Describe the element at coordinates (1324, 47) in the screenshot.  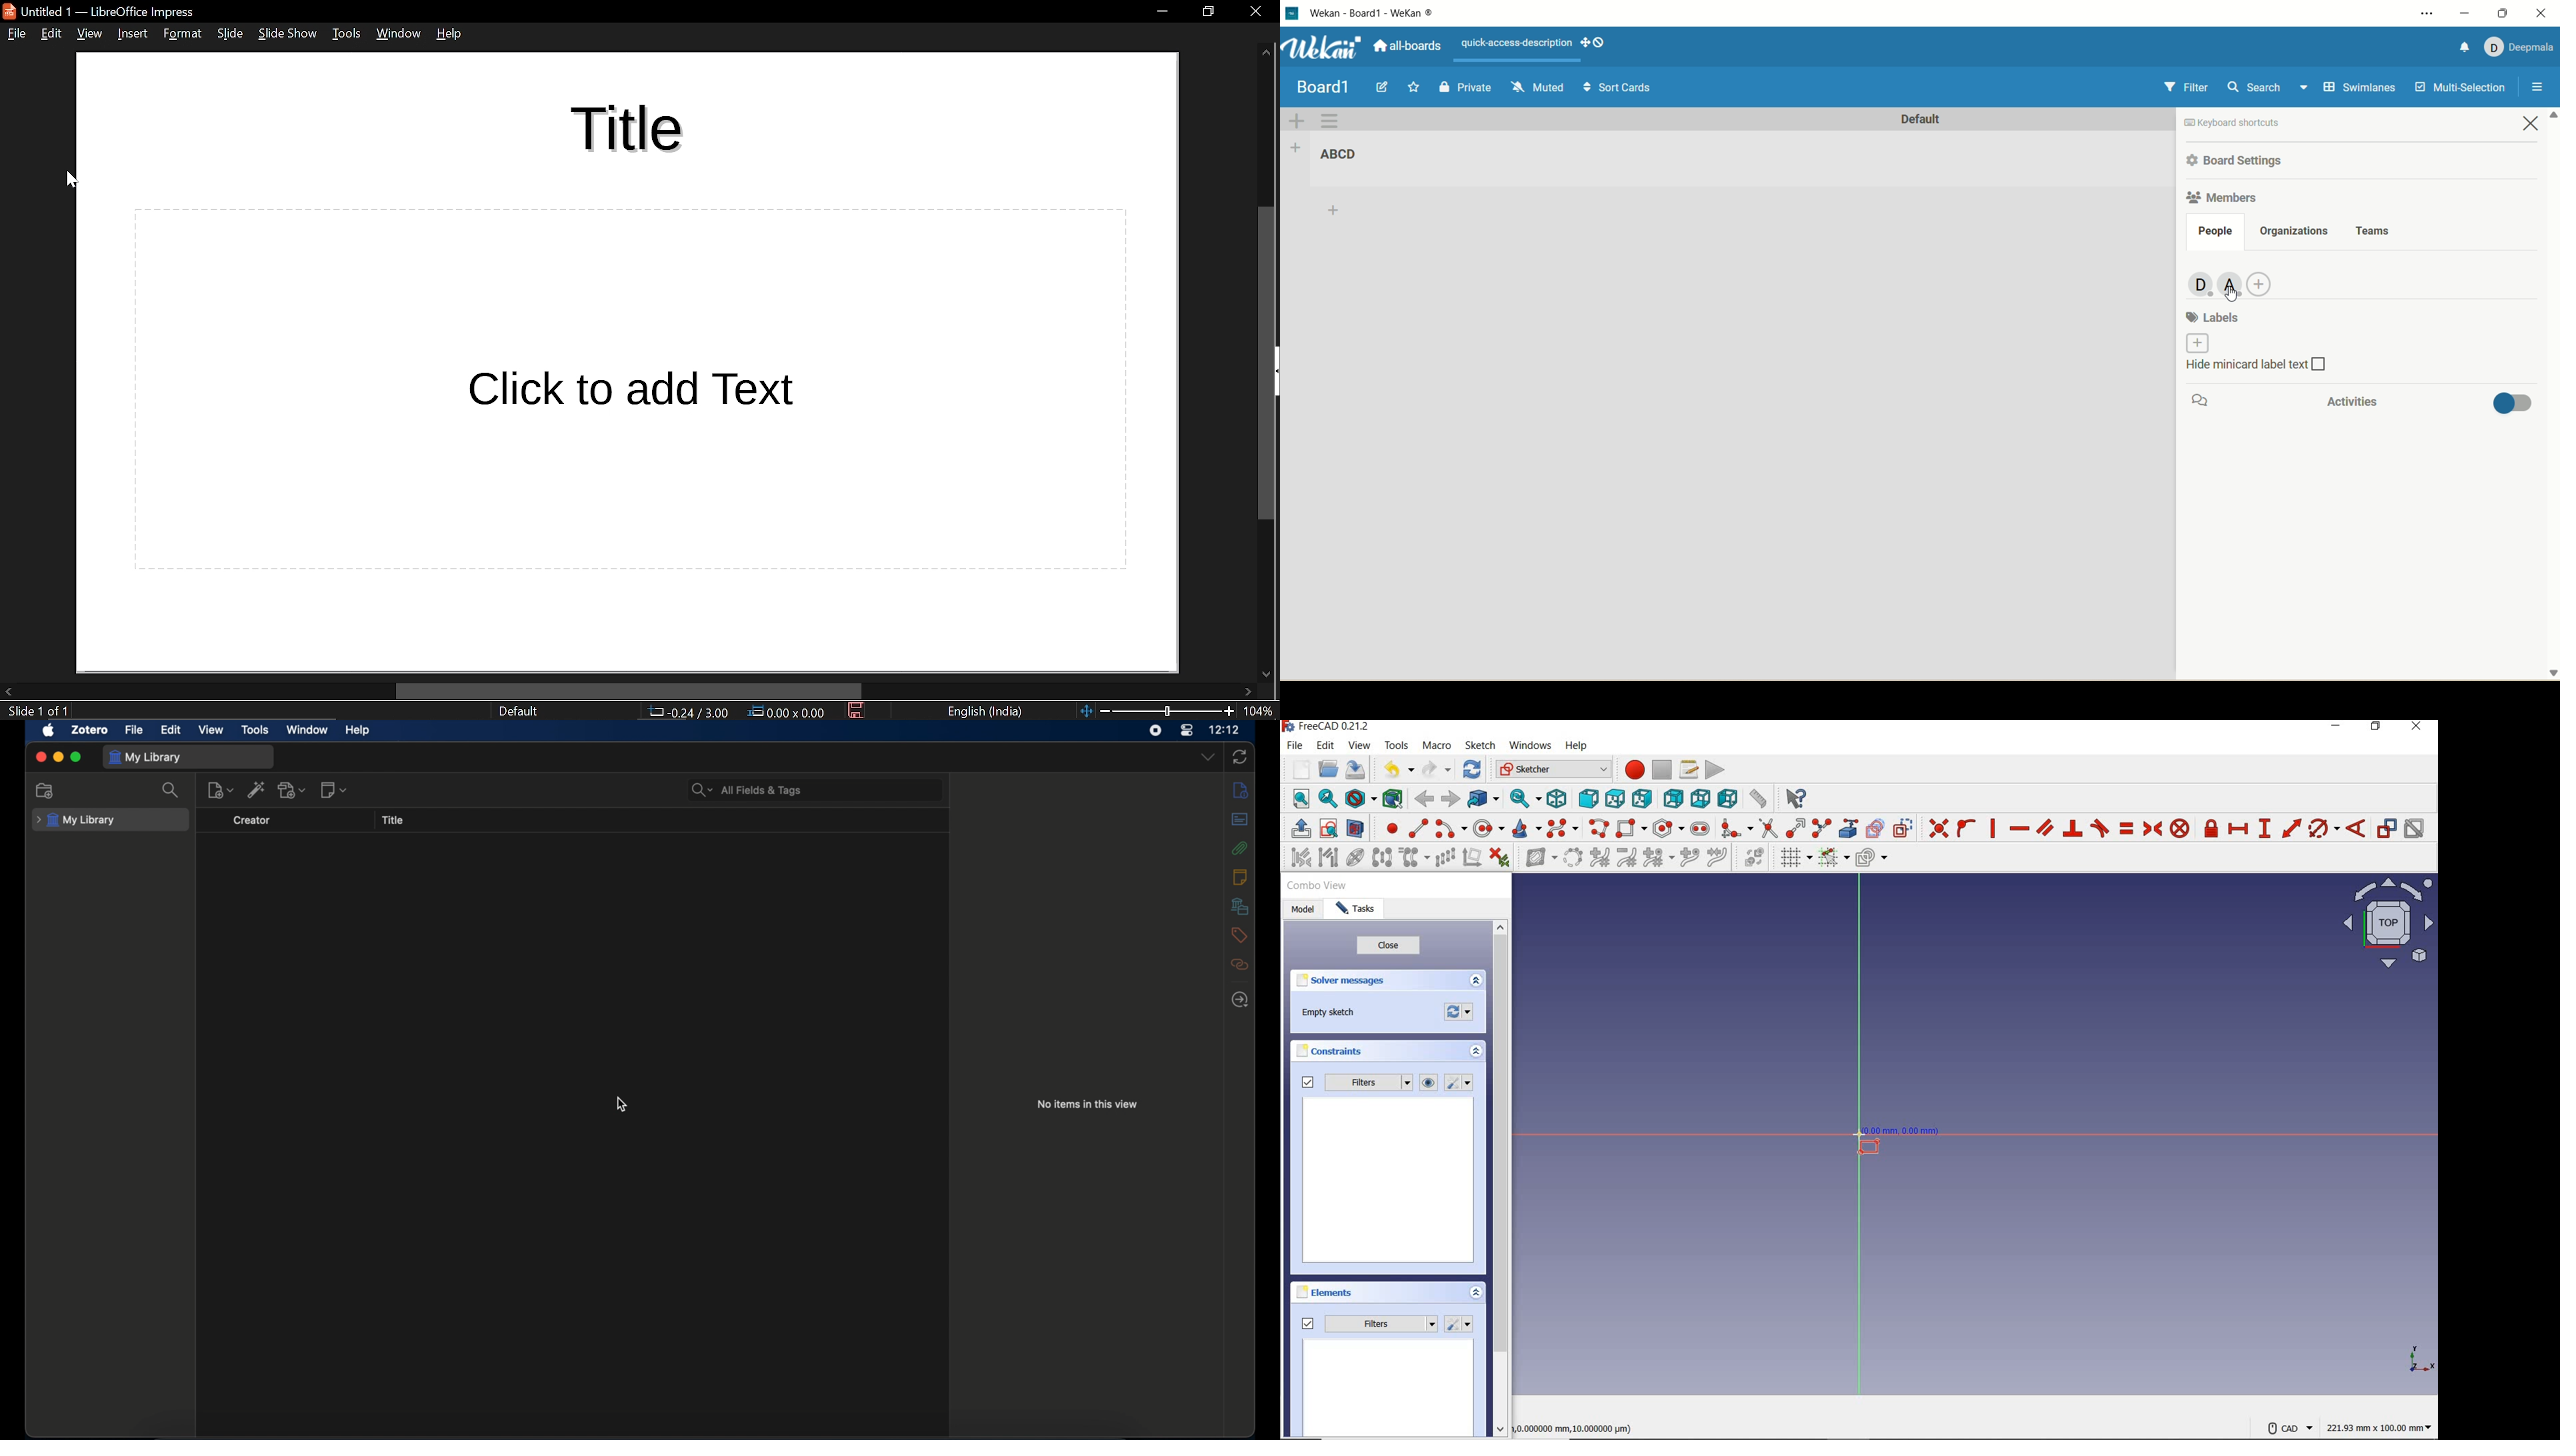
I see `wekan` at that location.